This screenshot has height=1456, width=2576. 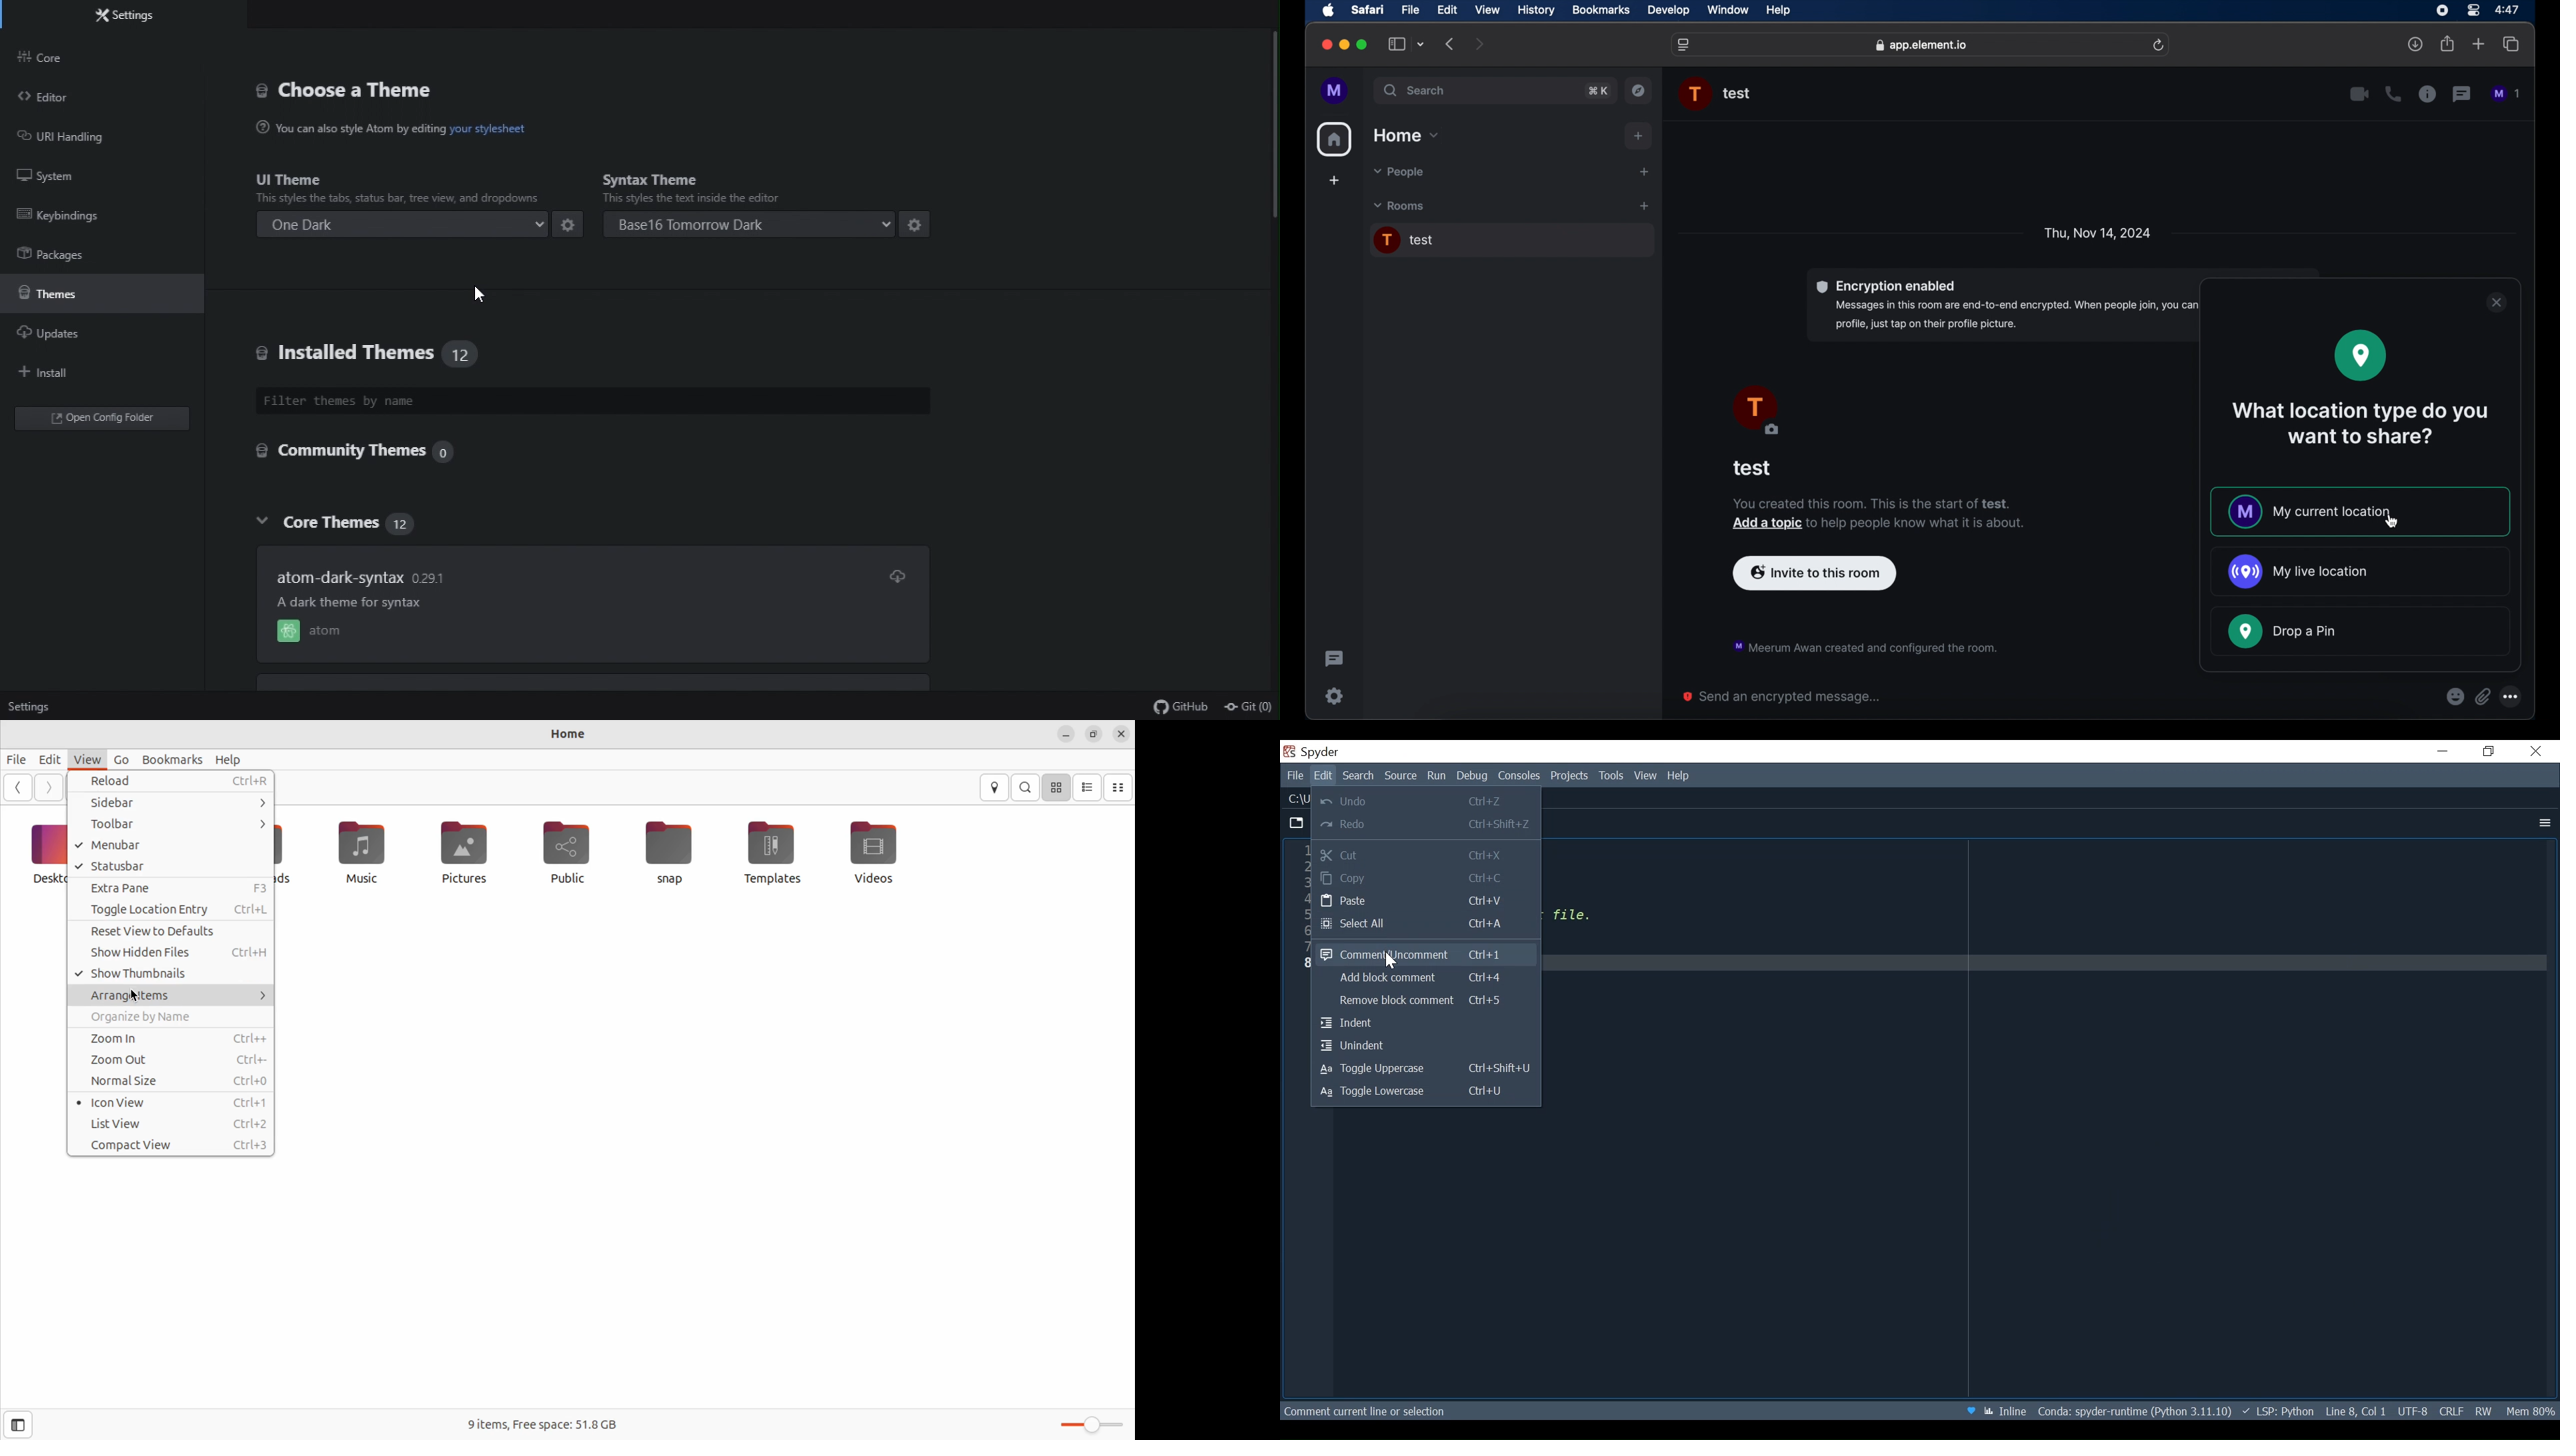 What do you see at coordinates (2277, 1411) in the screenshot?
I see `Language` at bounding box center [2277, 1411].